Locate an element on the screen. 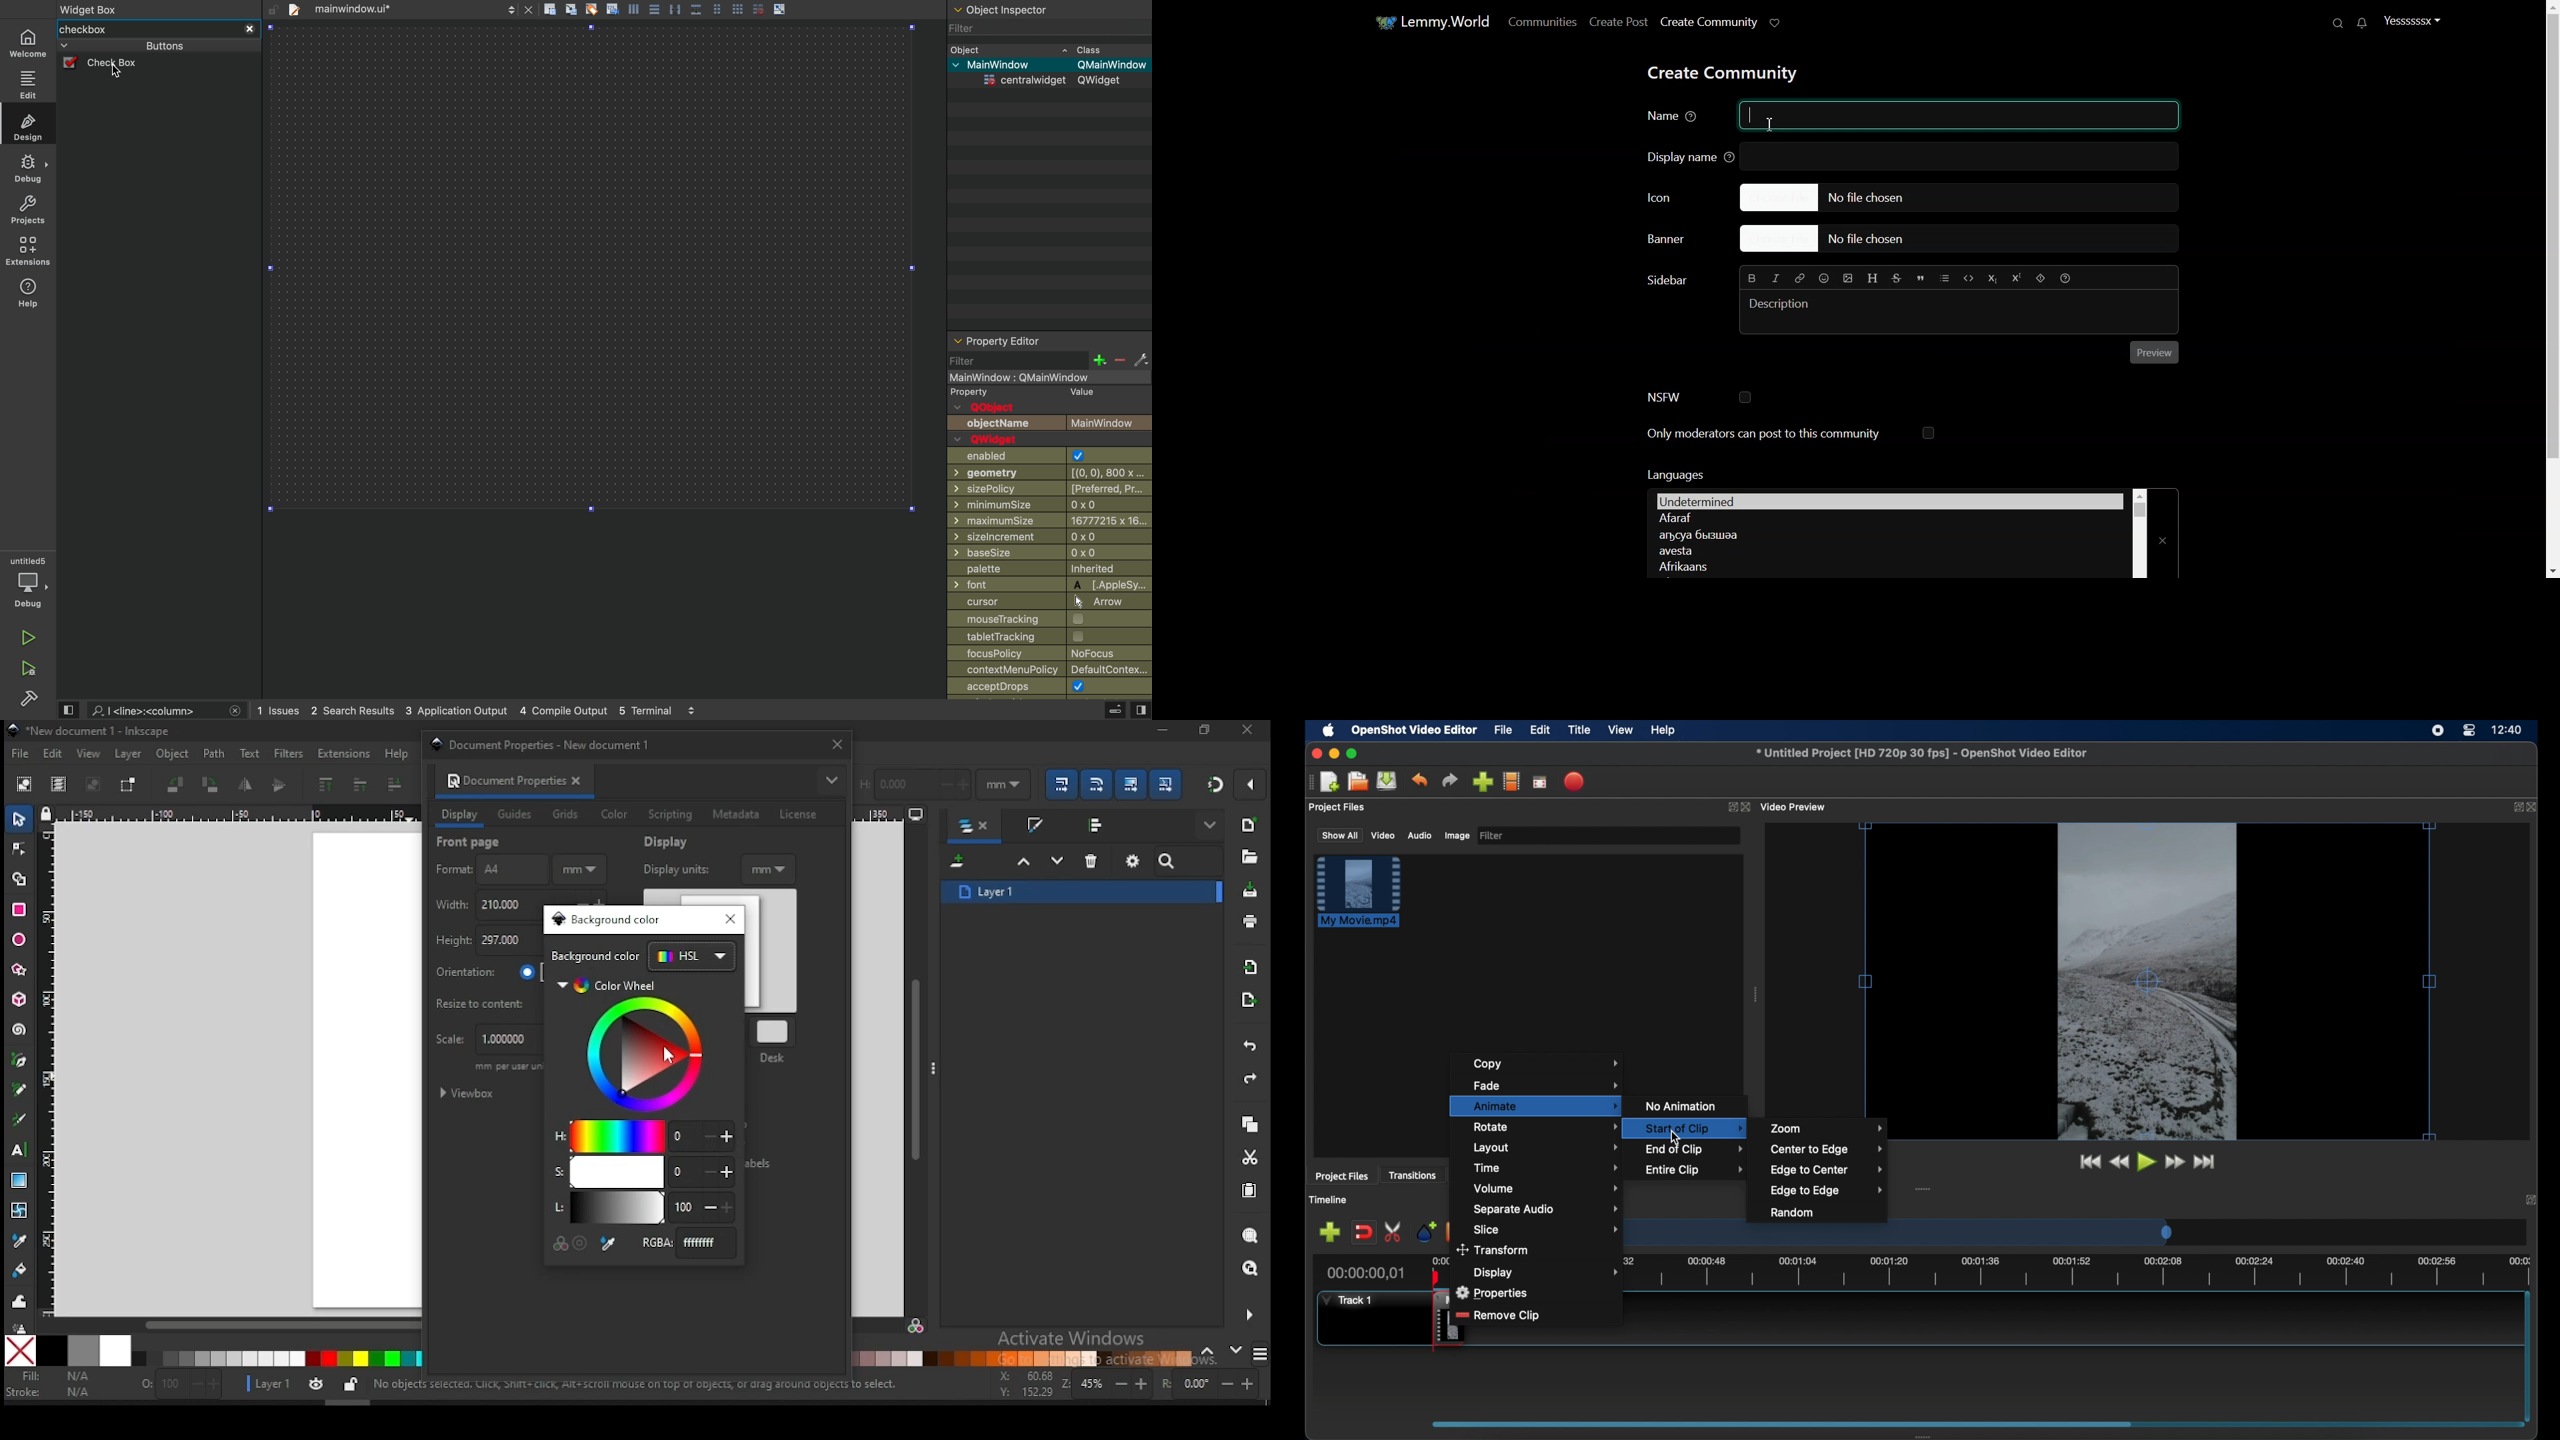  3D box tool is located at coordinates (21, 999).